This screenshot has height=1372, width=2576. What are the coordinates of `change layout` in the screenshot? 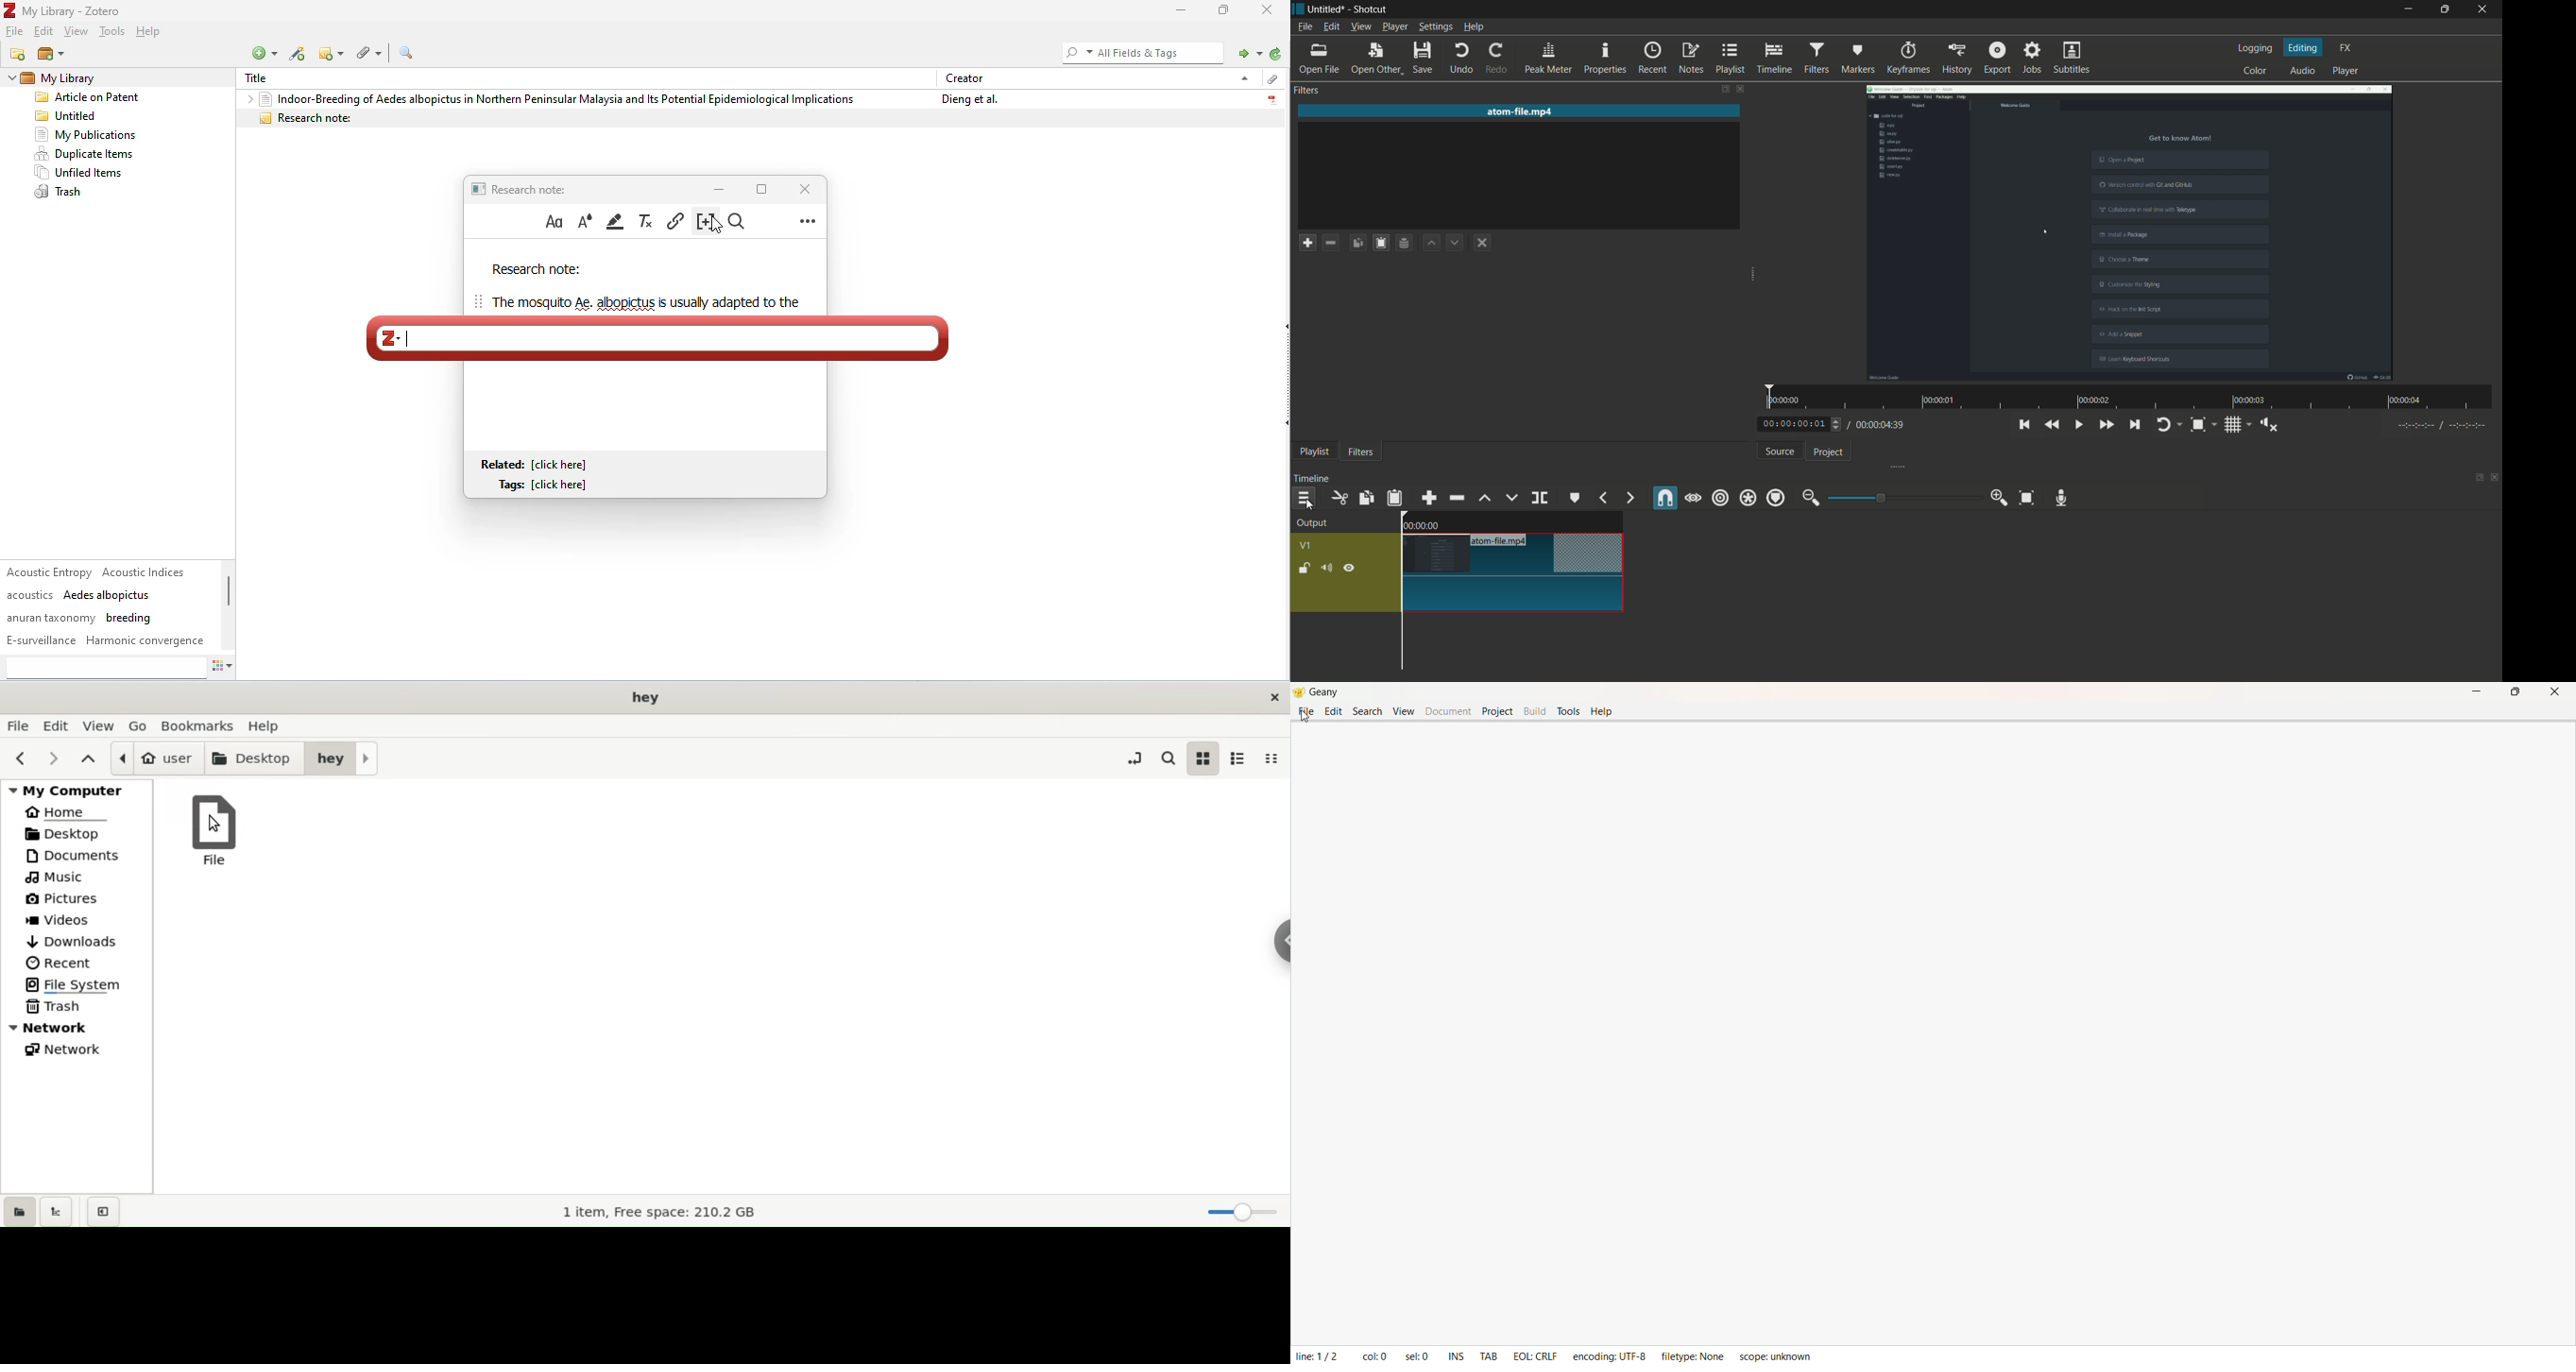 It's located at (2478, 477).